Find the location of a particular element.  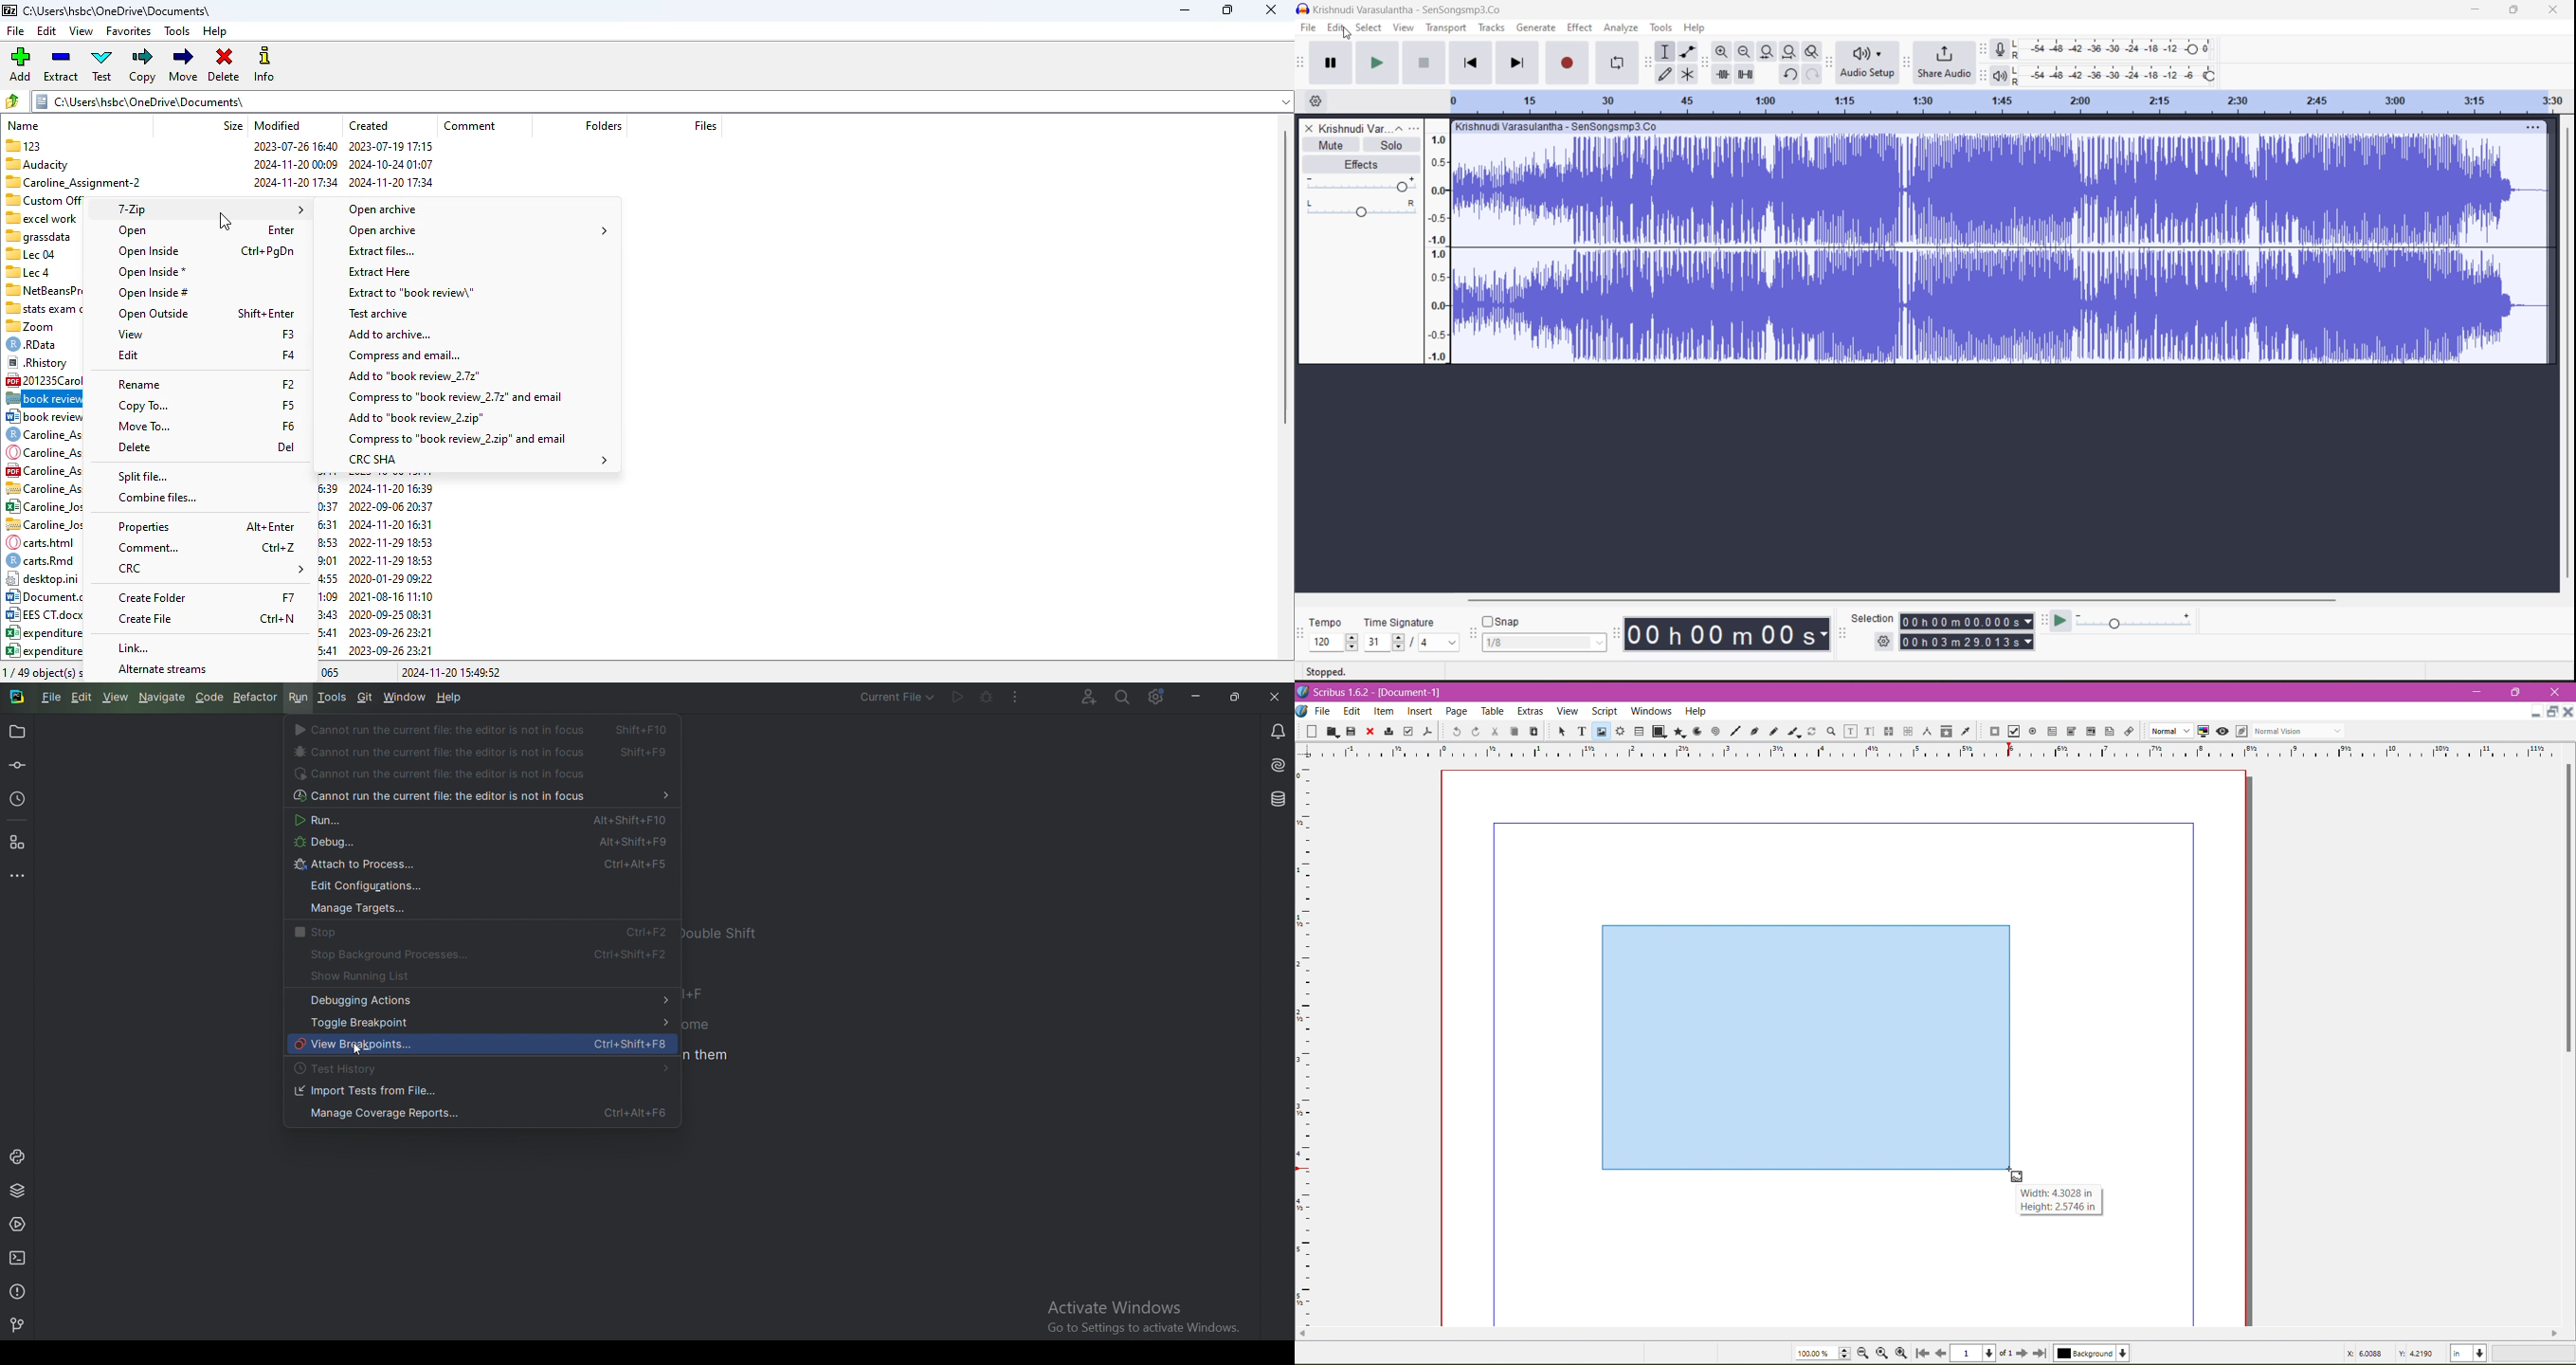

open inside# is located at coordinates (153, 293).